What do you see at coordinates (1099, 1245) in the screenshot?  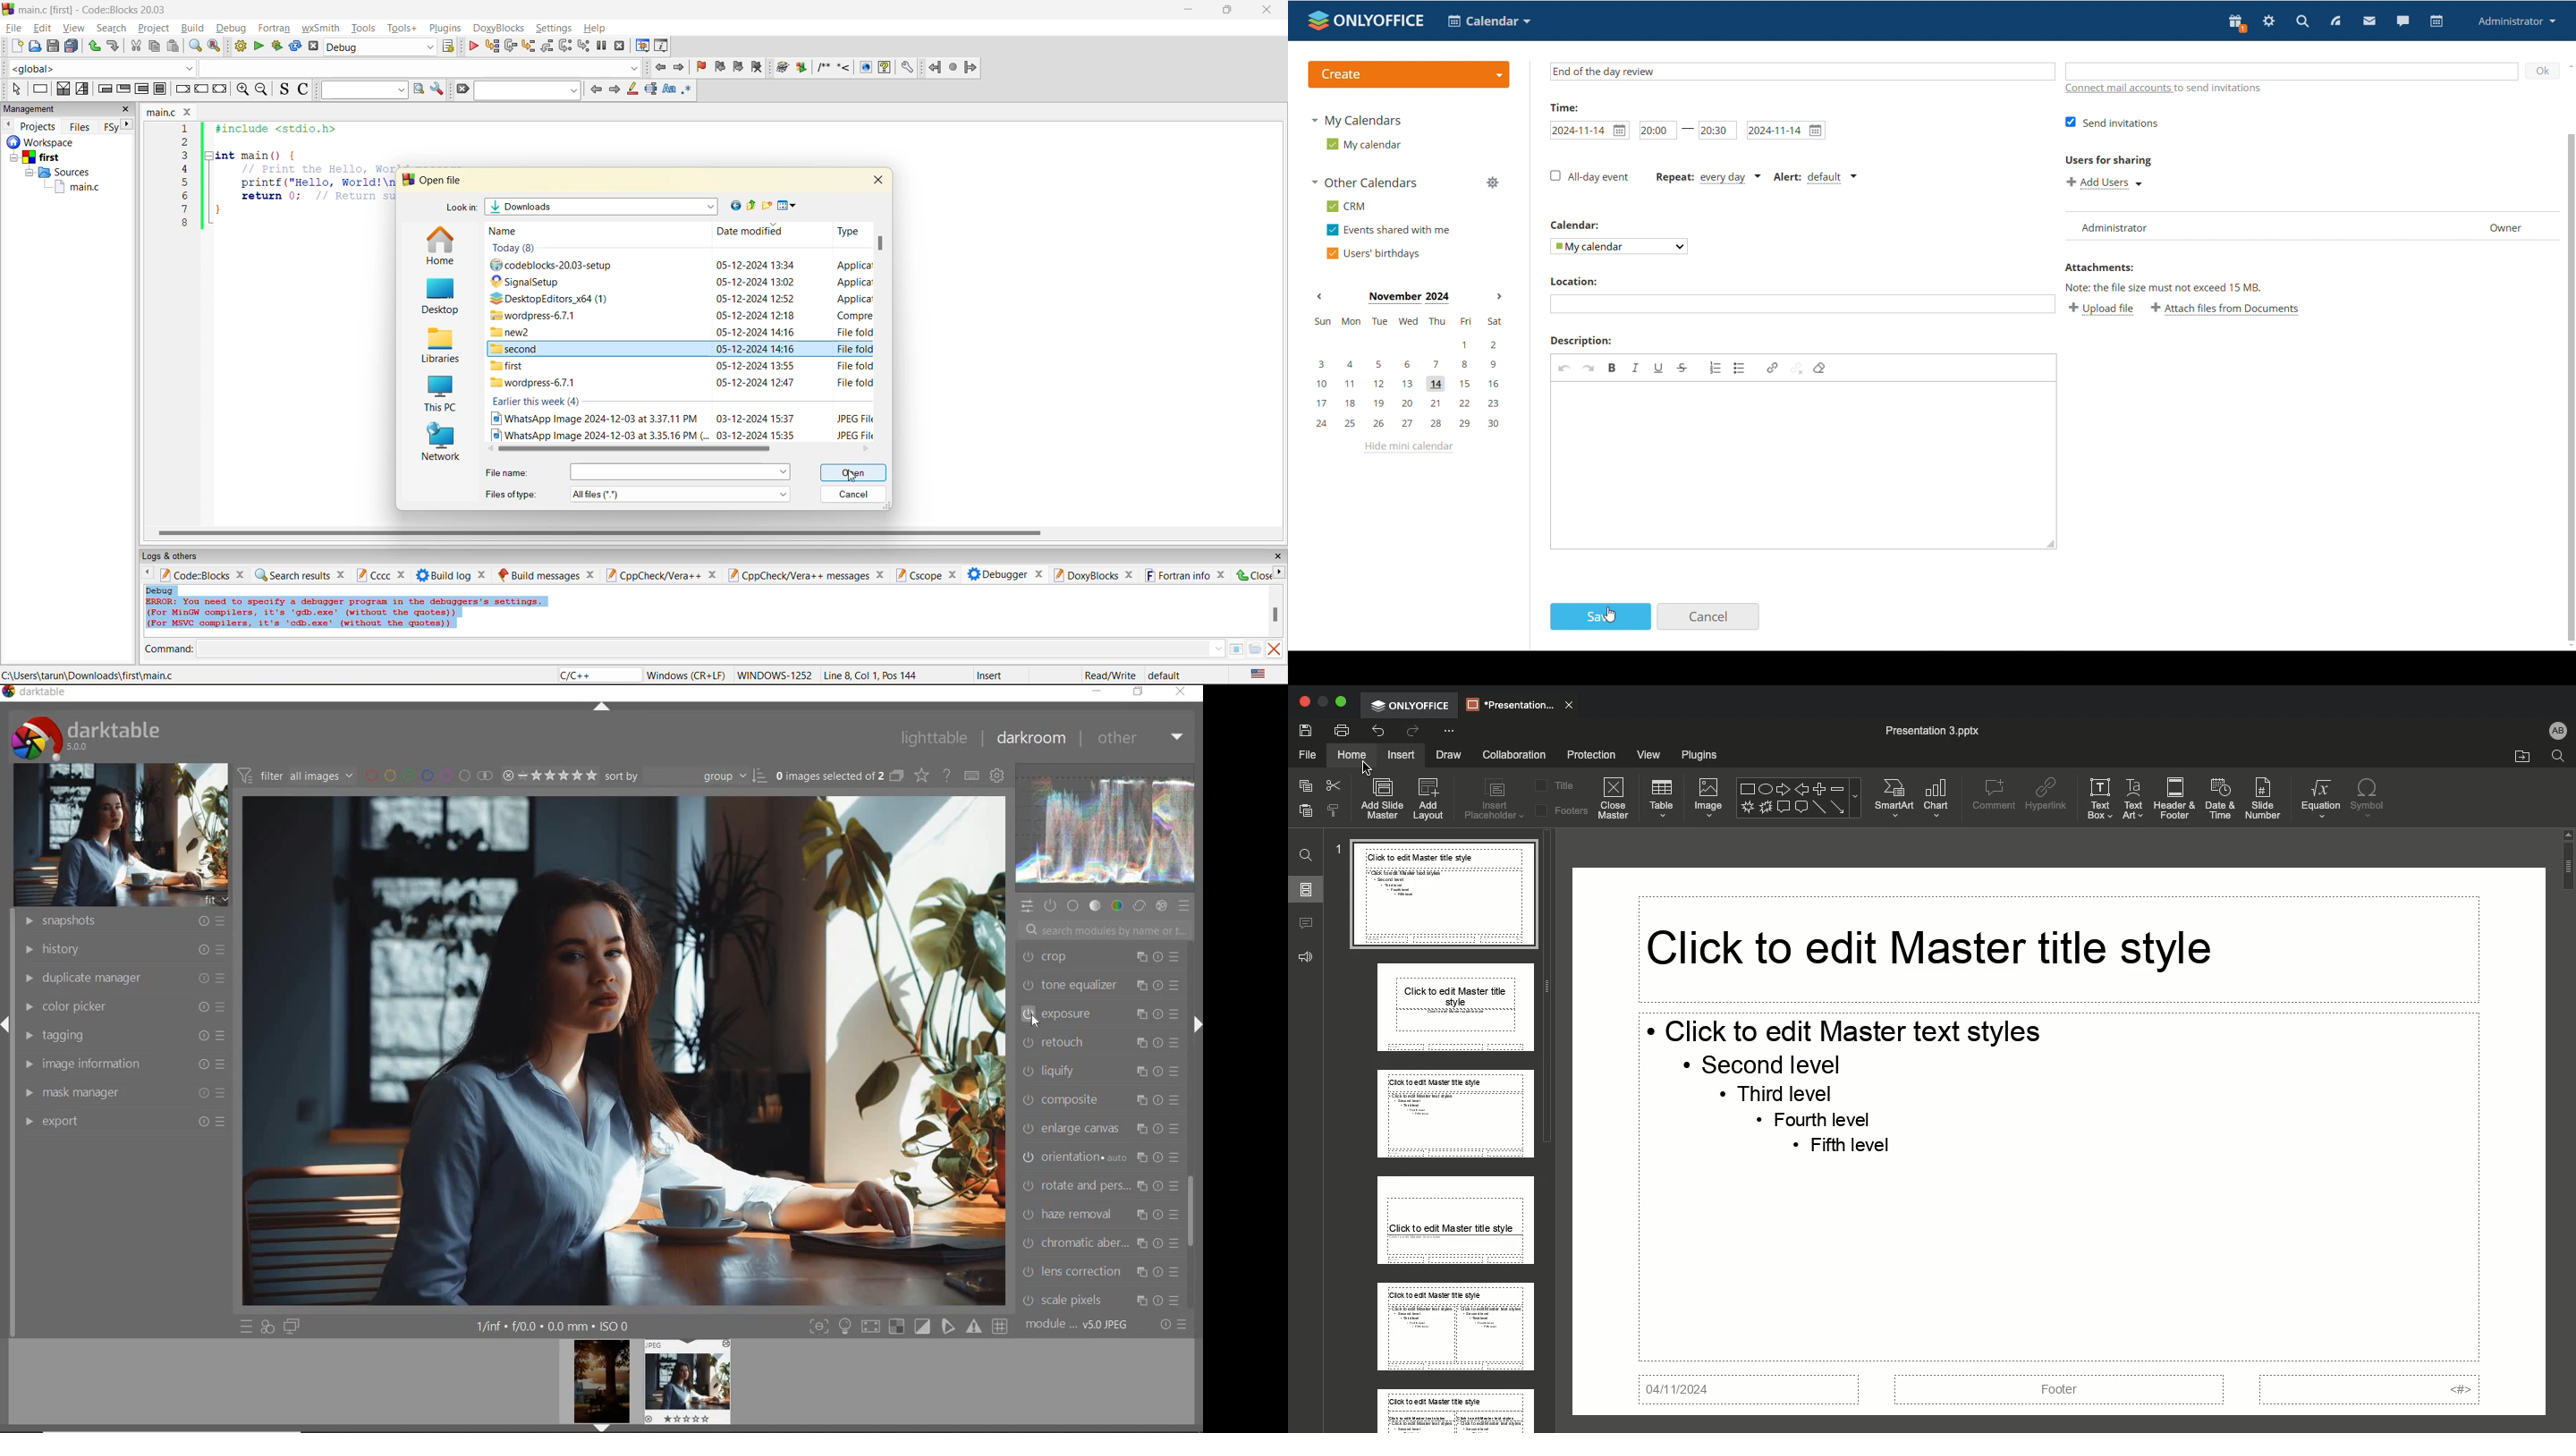 I see `CHROMATIC ABER` at bounding box center [1099, 1245].